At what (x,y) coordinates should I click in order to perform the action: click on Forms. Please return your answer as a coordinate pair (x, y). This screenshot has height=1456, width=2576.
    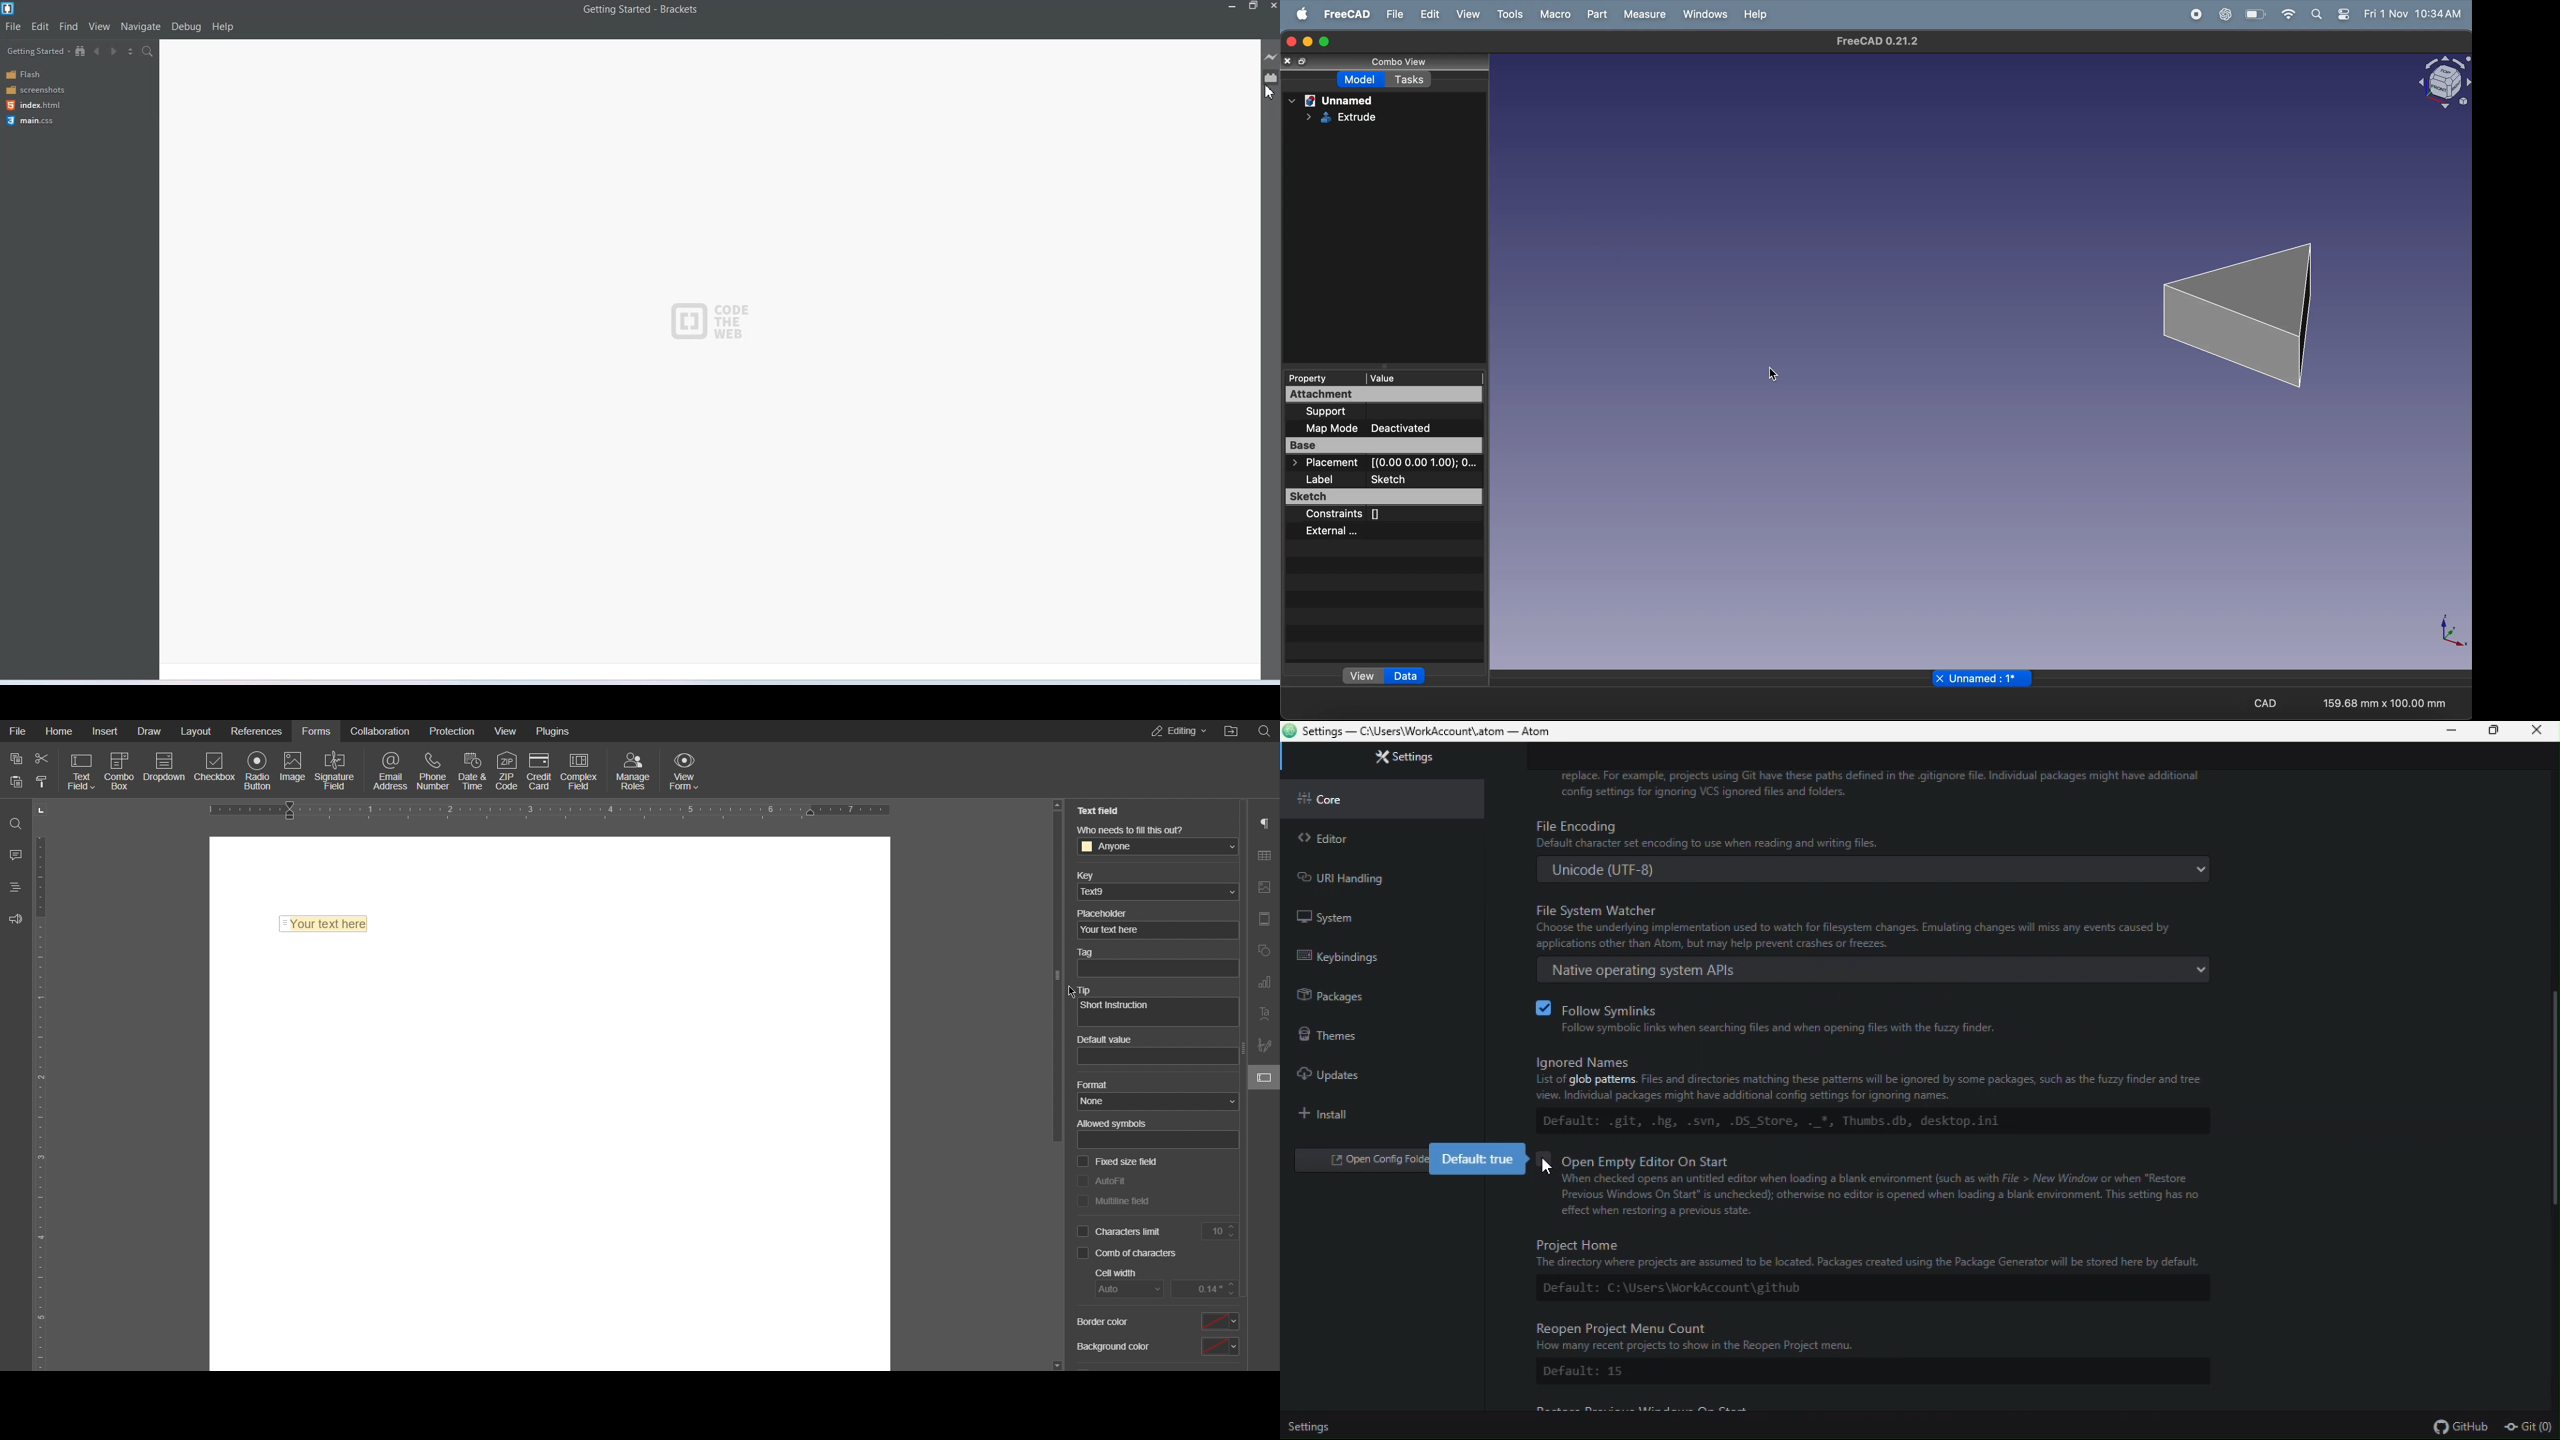
    Looking at the image, I should click on (315, 729).